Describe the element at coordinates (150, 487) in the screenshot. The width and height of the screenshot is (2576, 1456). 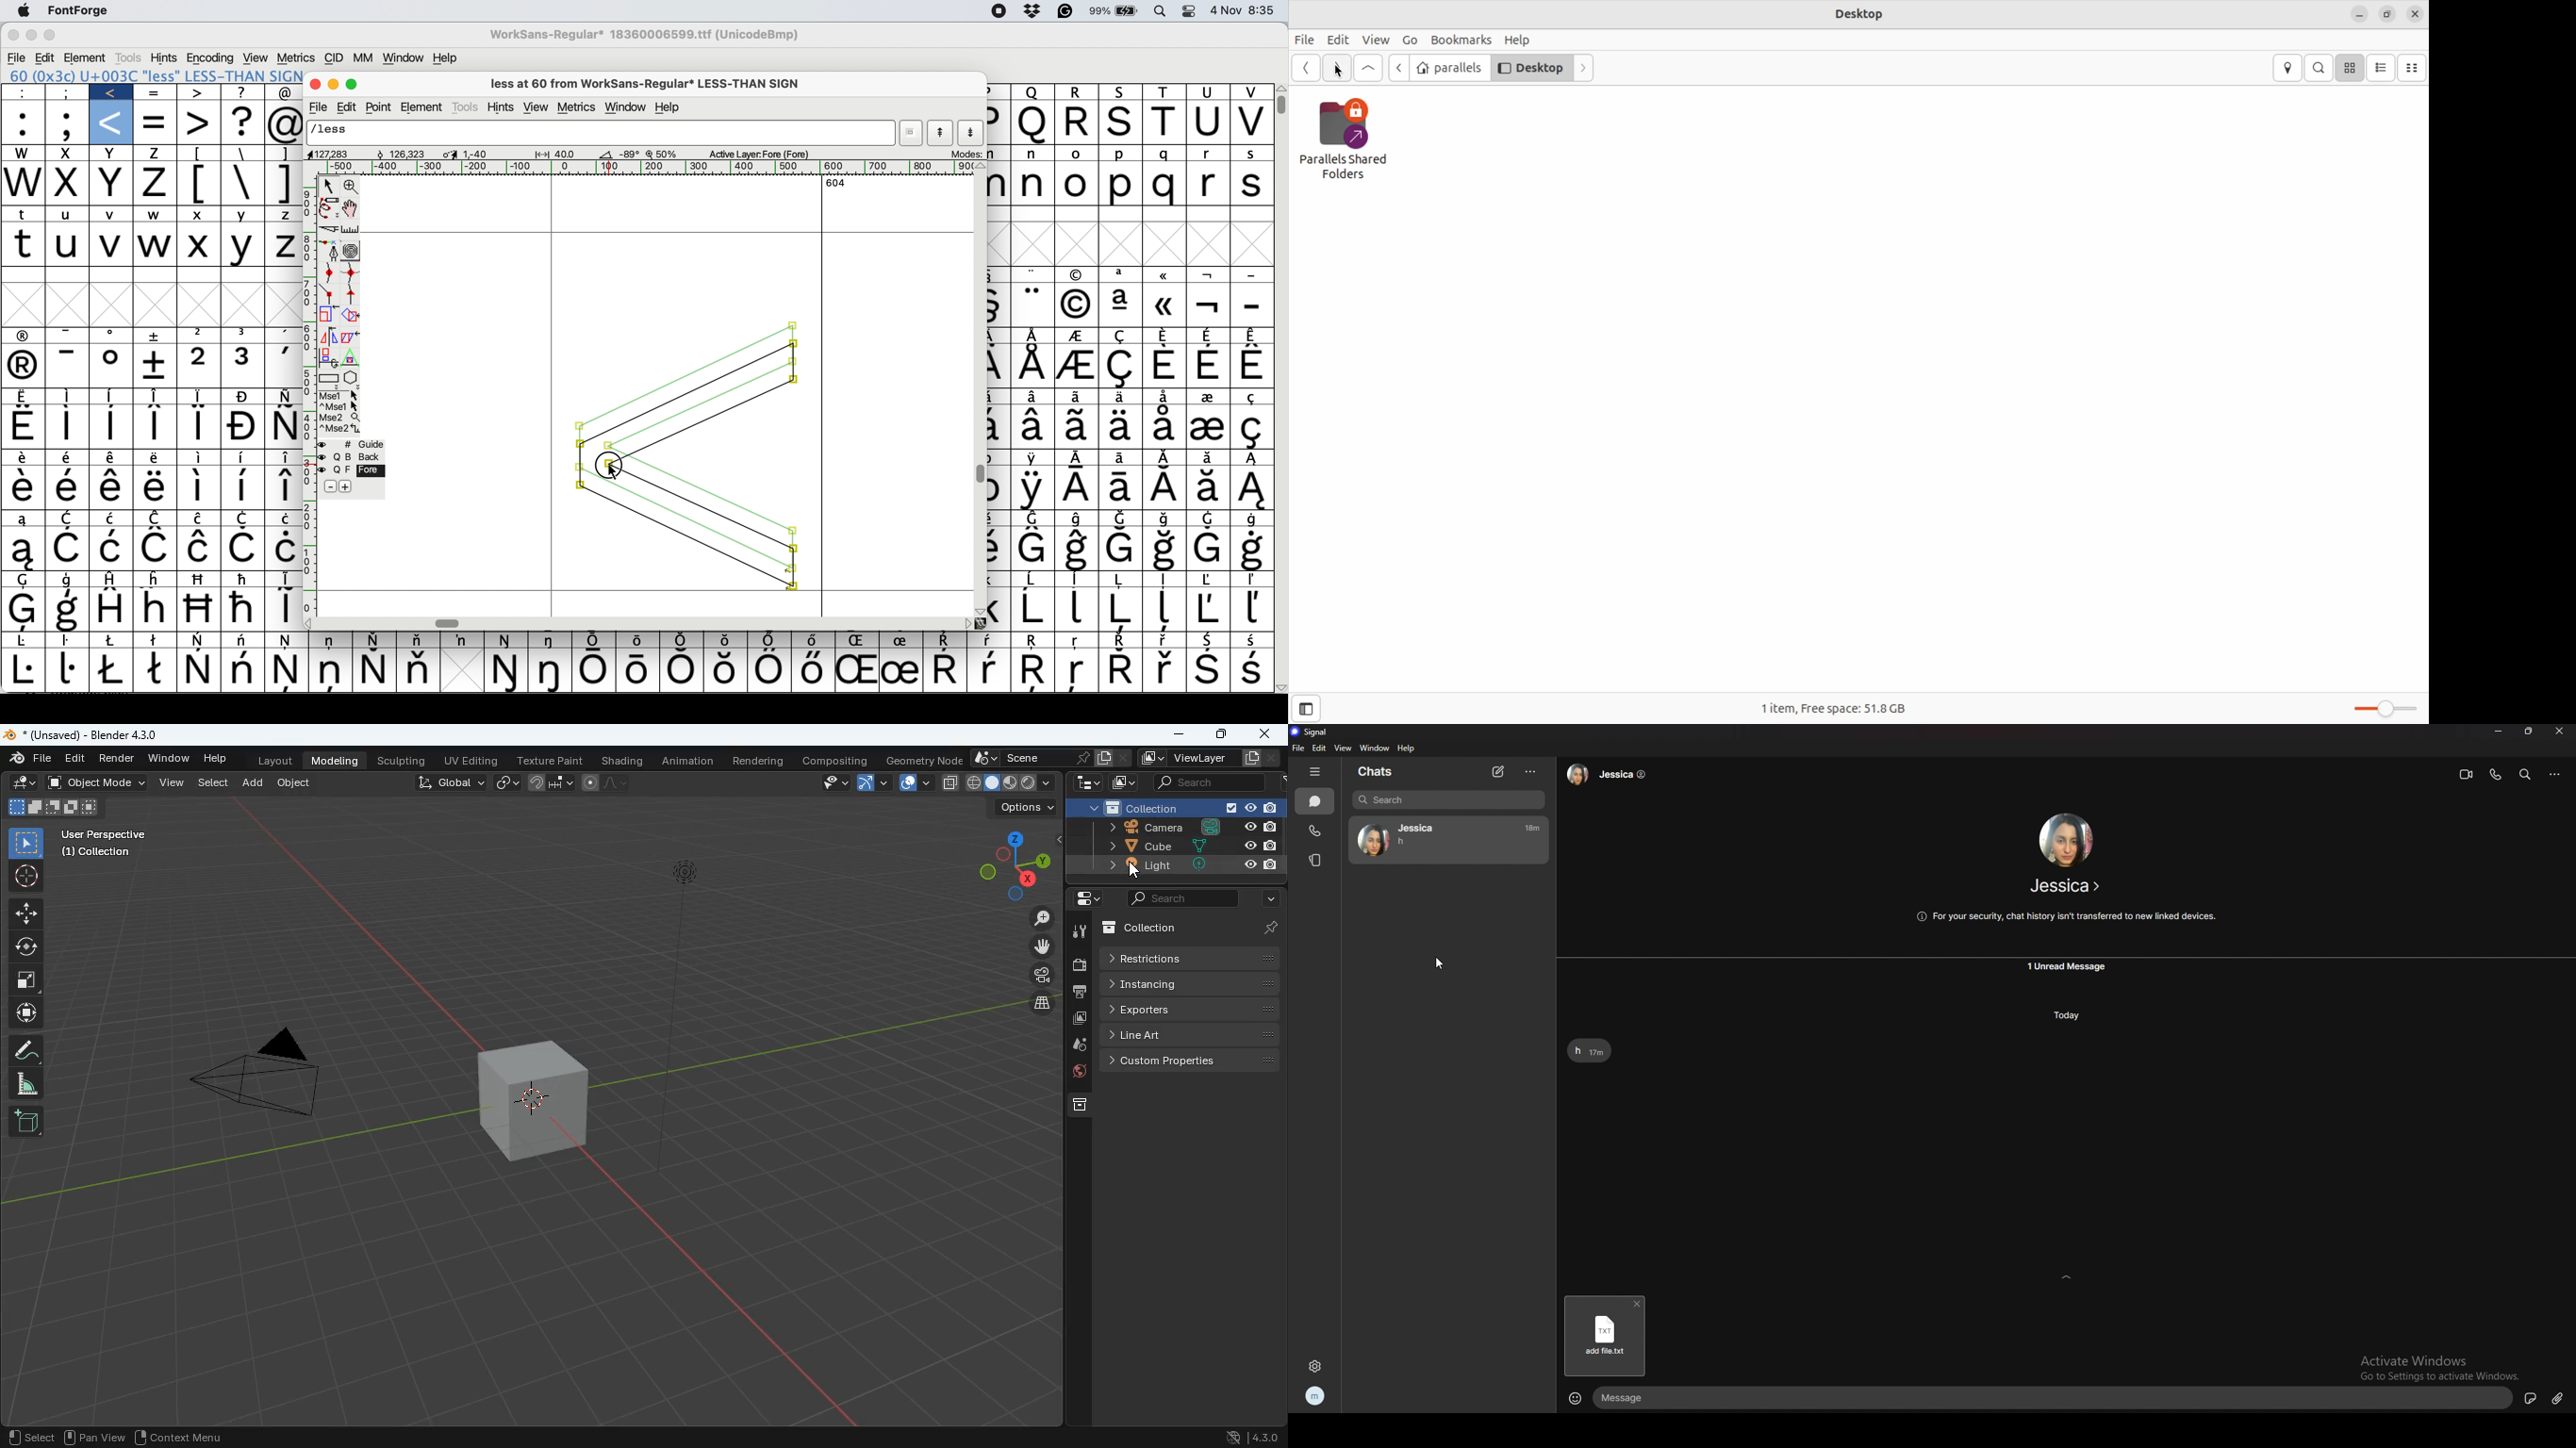
I see `Symbol` at that location.